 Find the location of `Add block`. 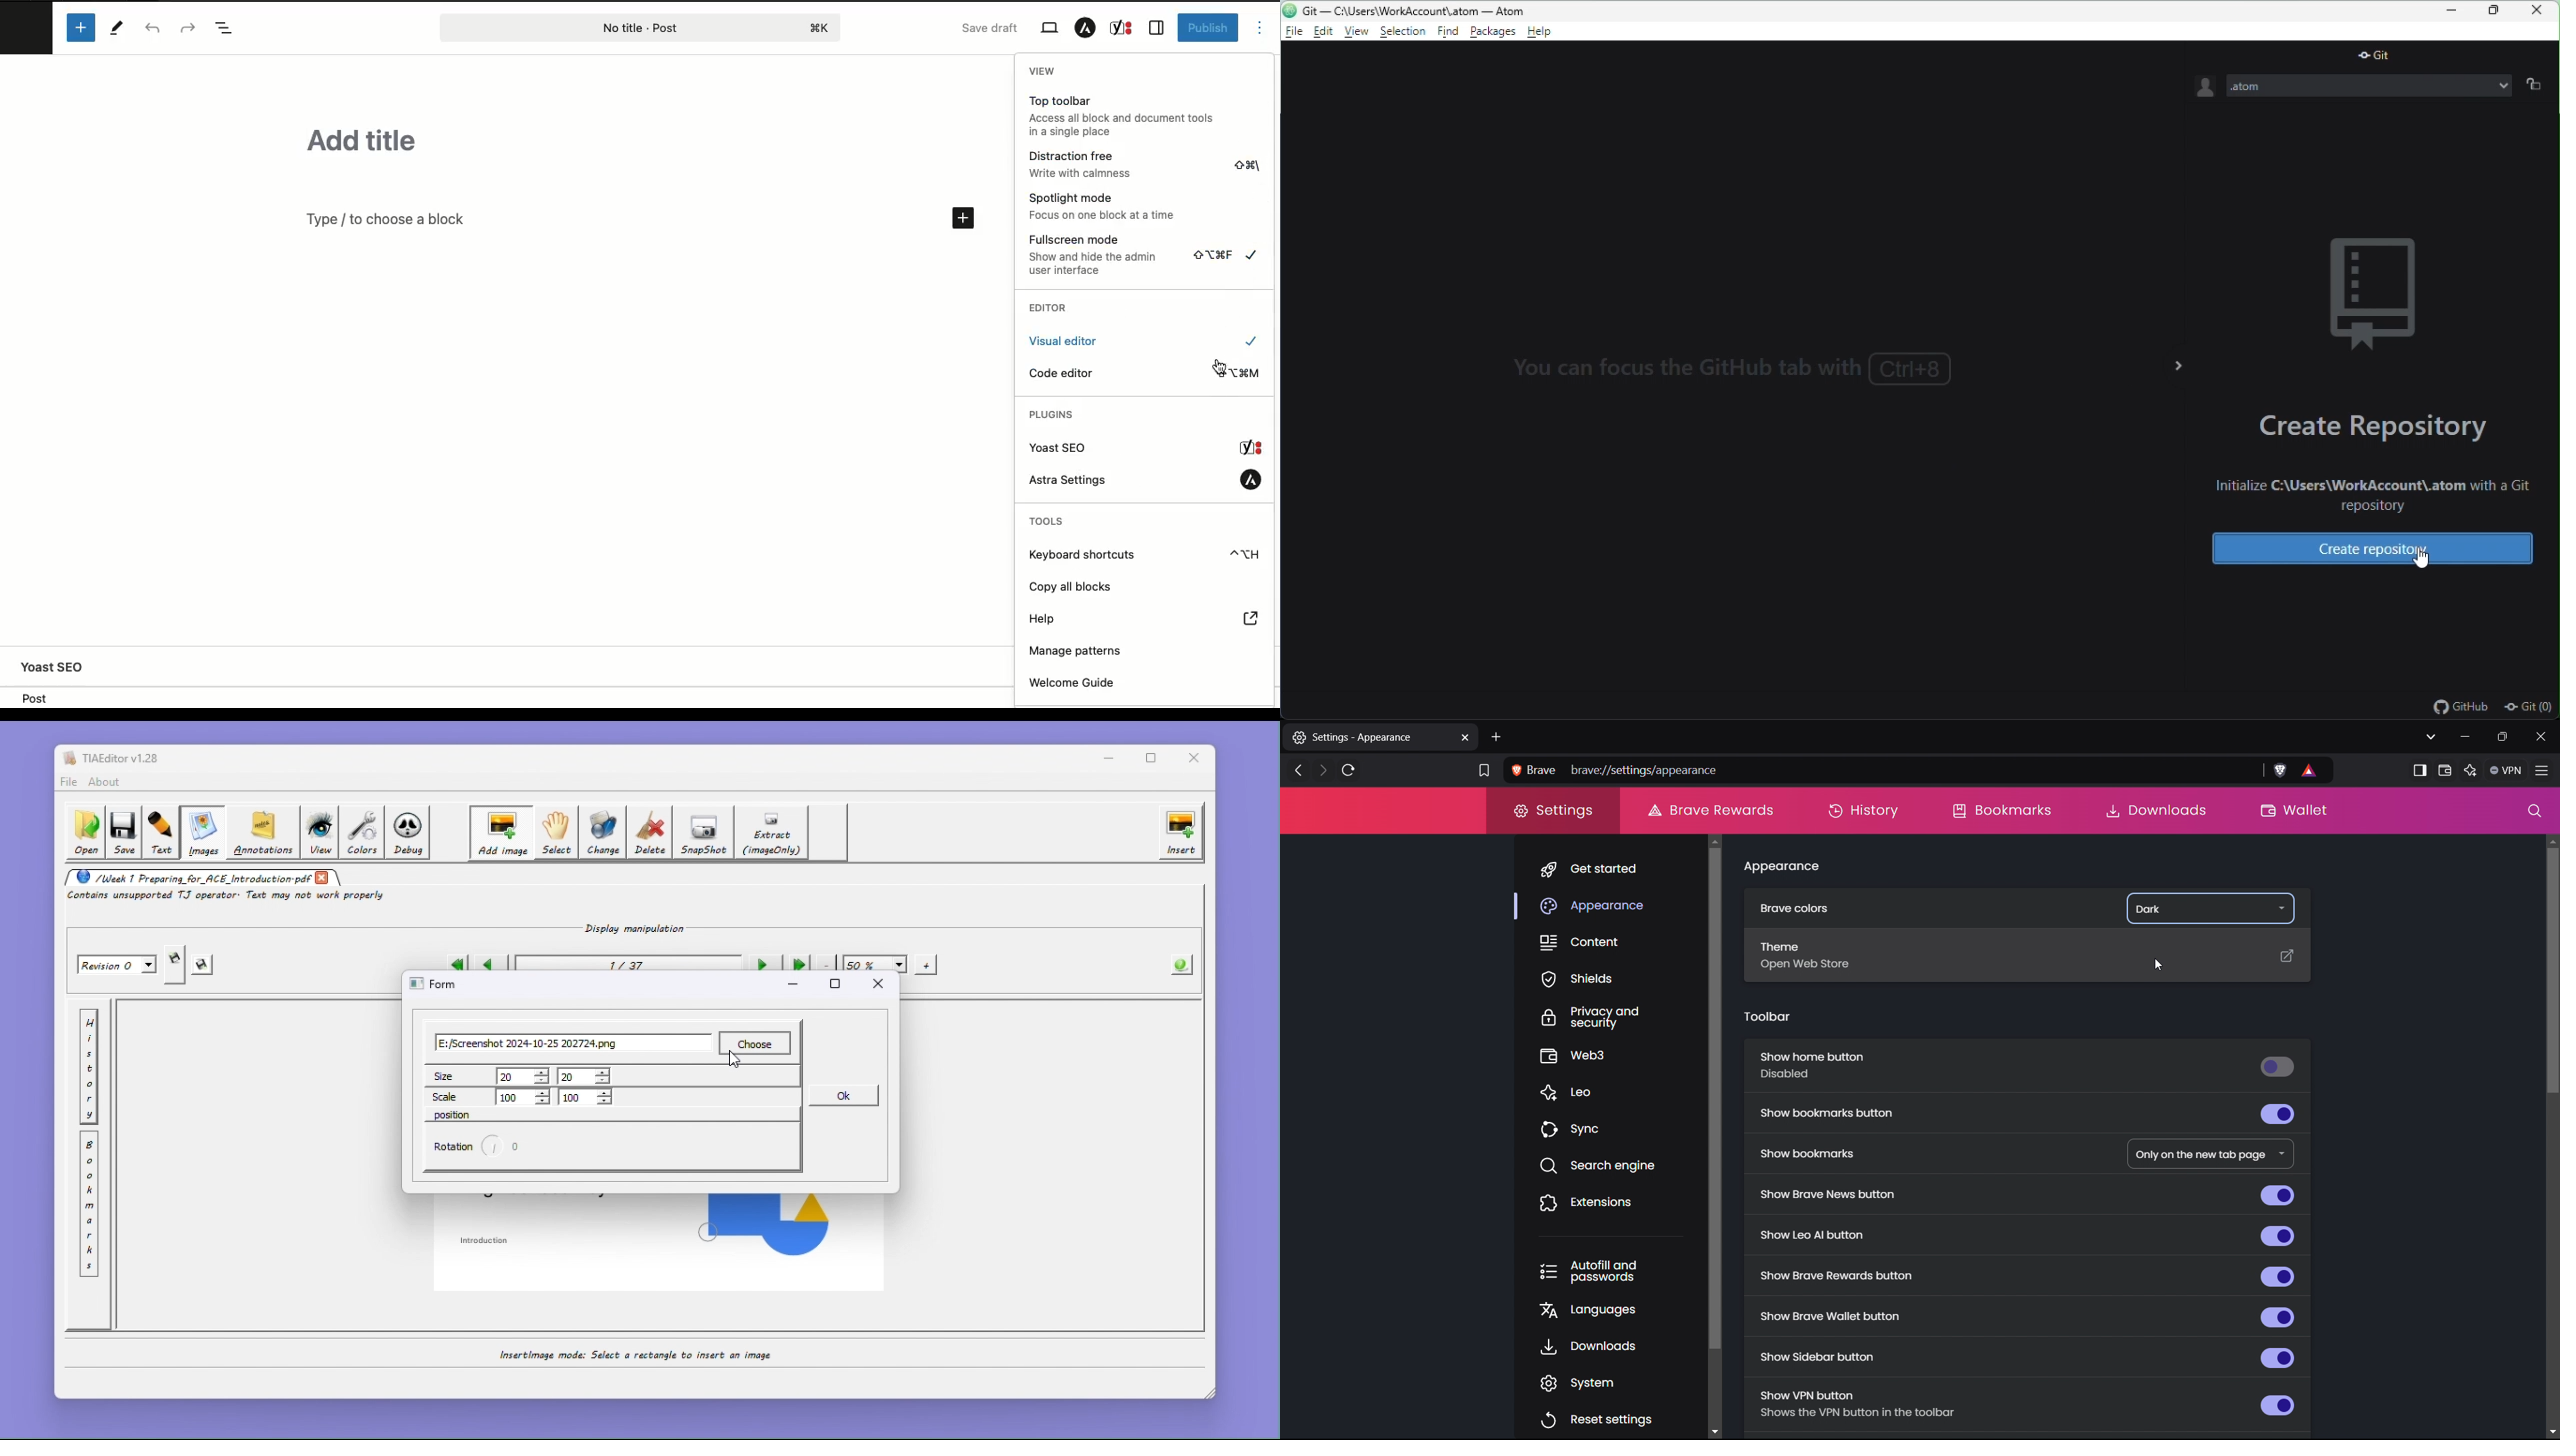

Add block is located at coordinates (968, 215).